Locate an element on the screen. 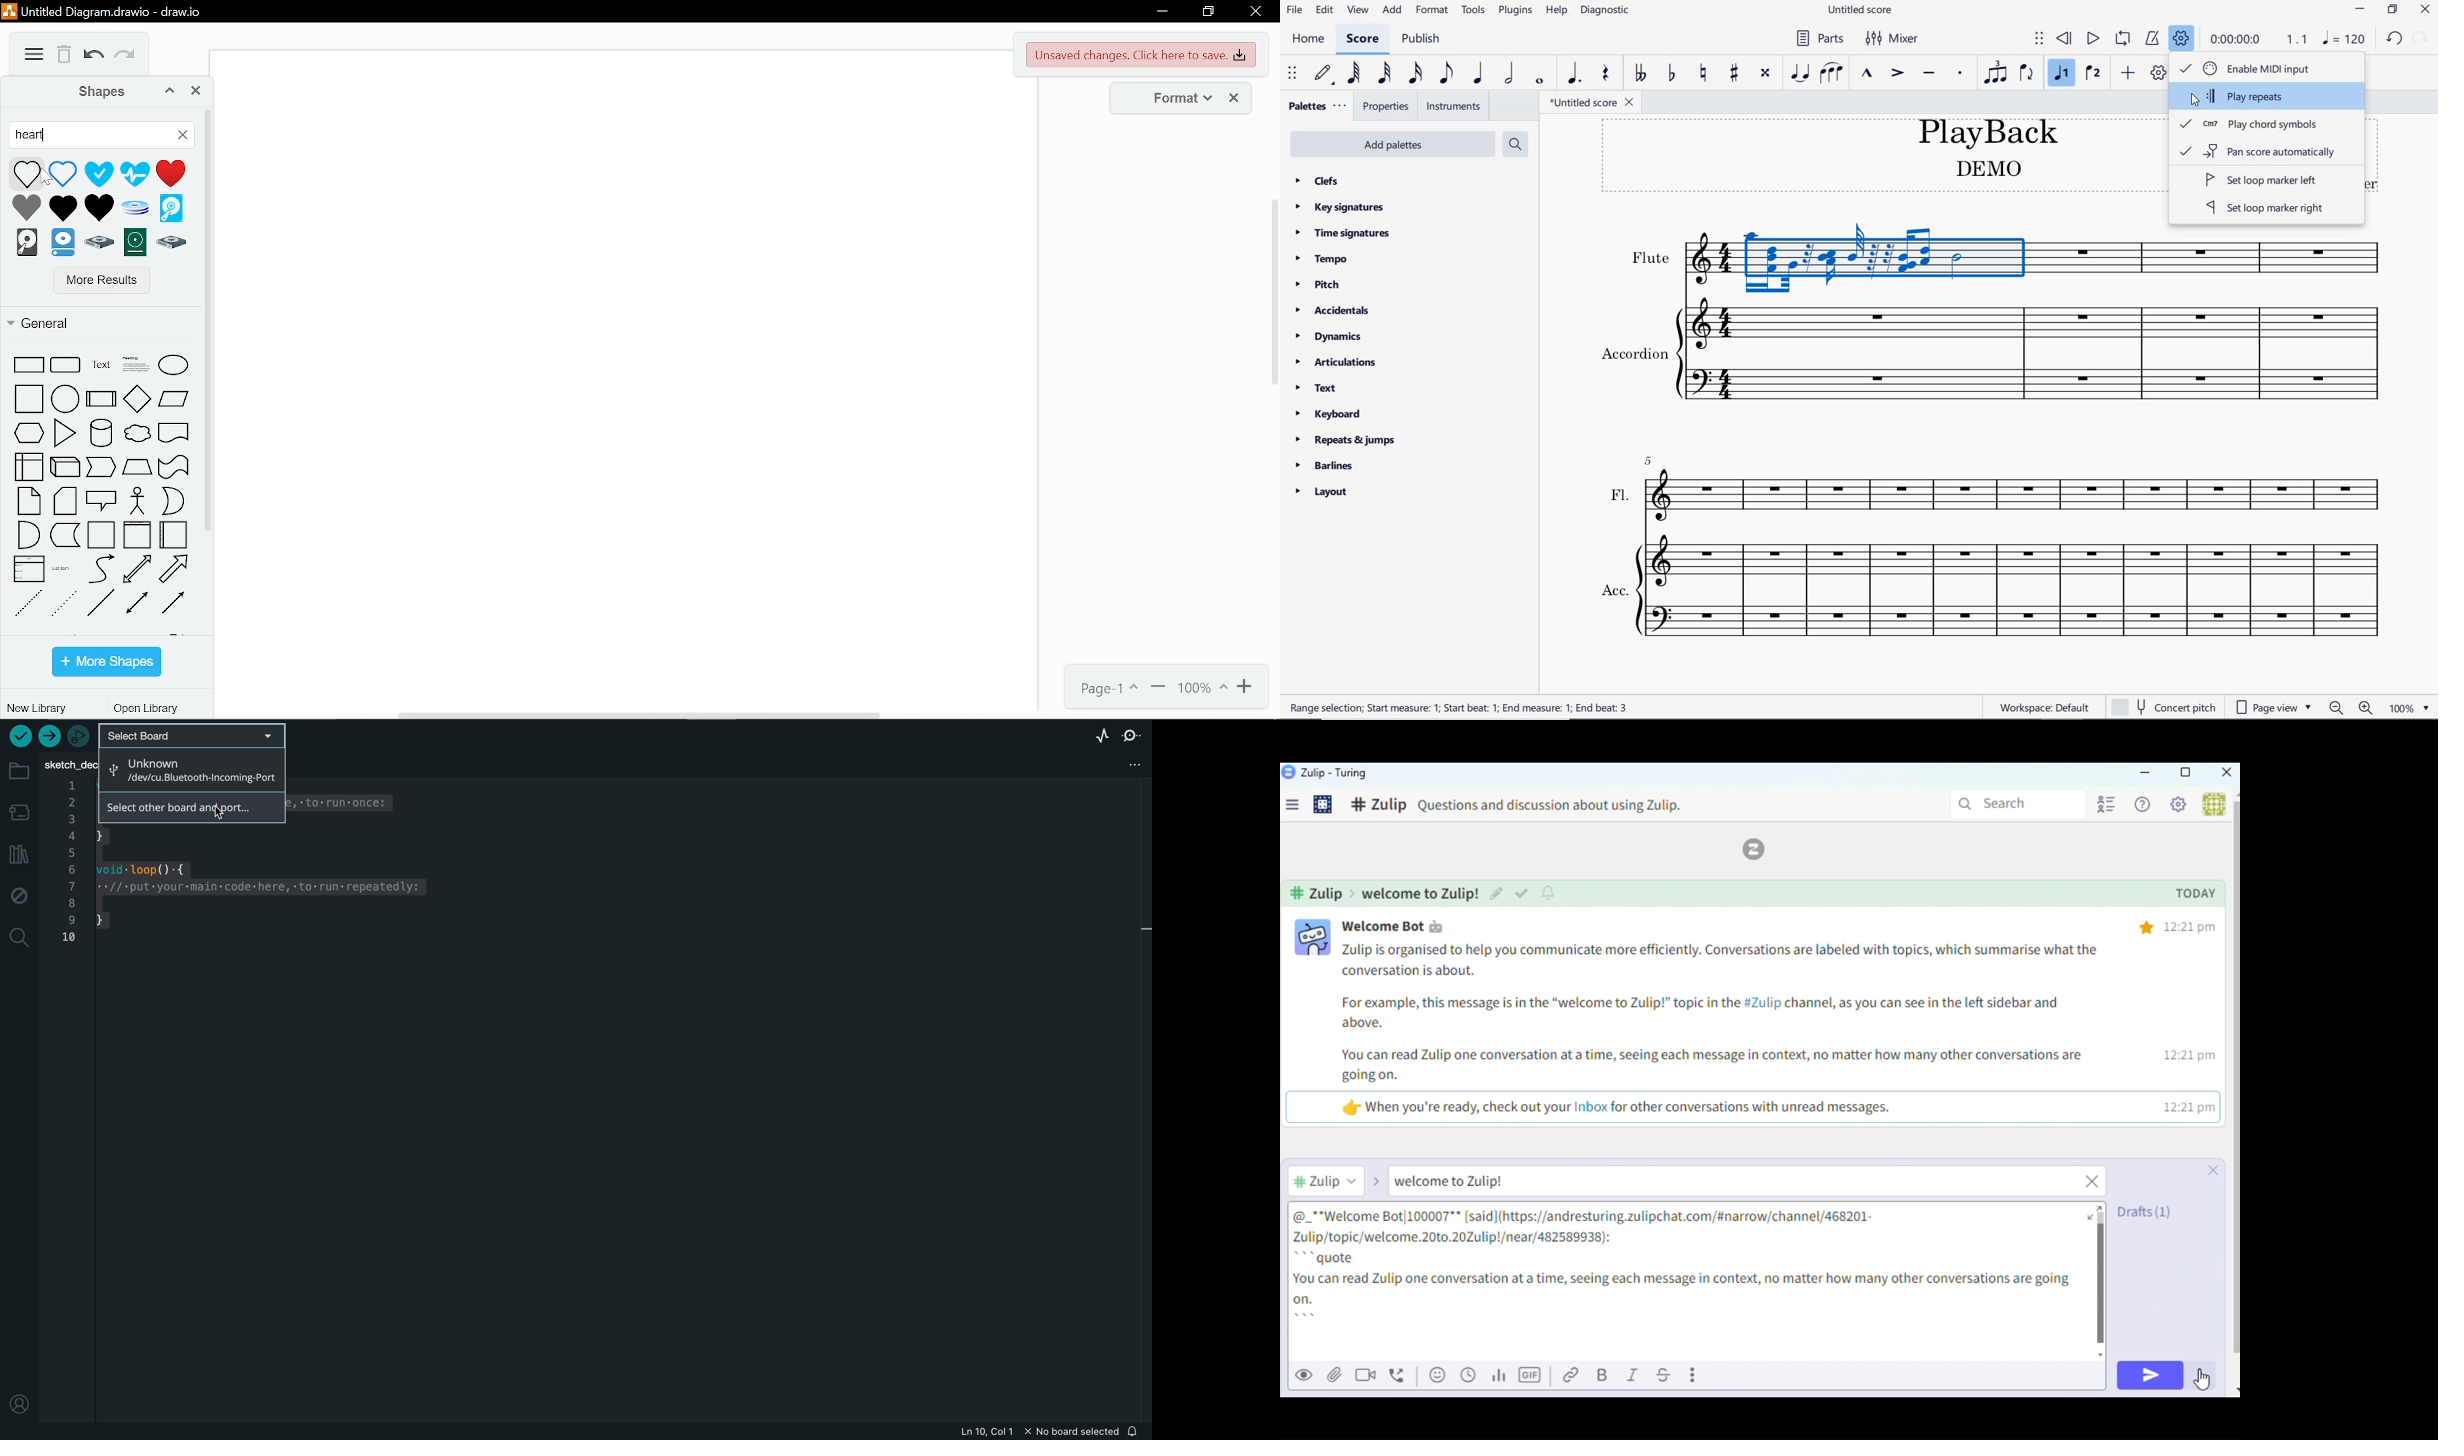  code is located at coordinates (252, 899).